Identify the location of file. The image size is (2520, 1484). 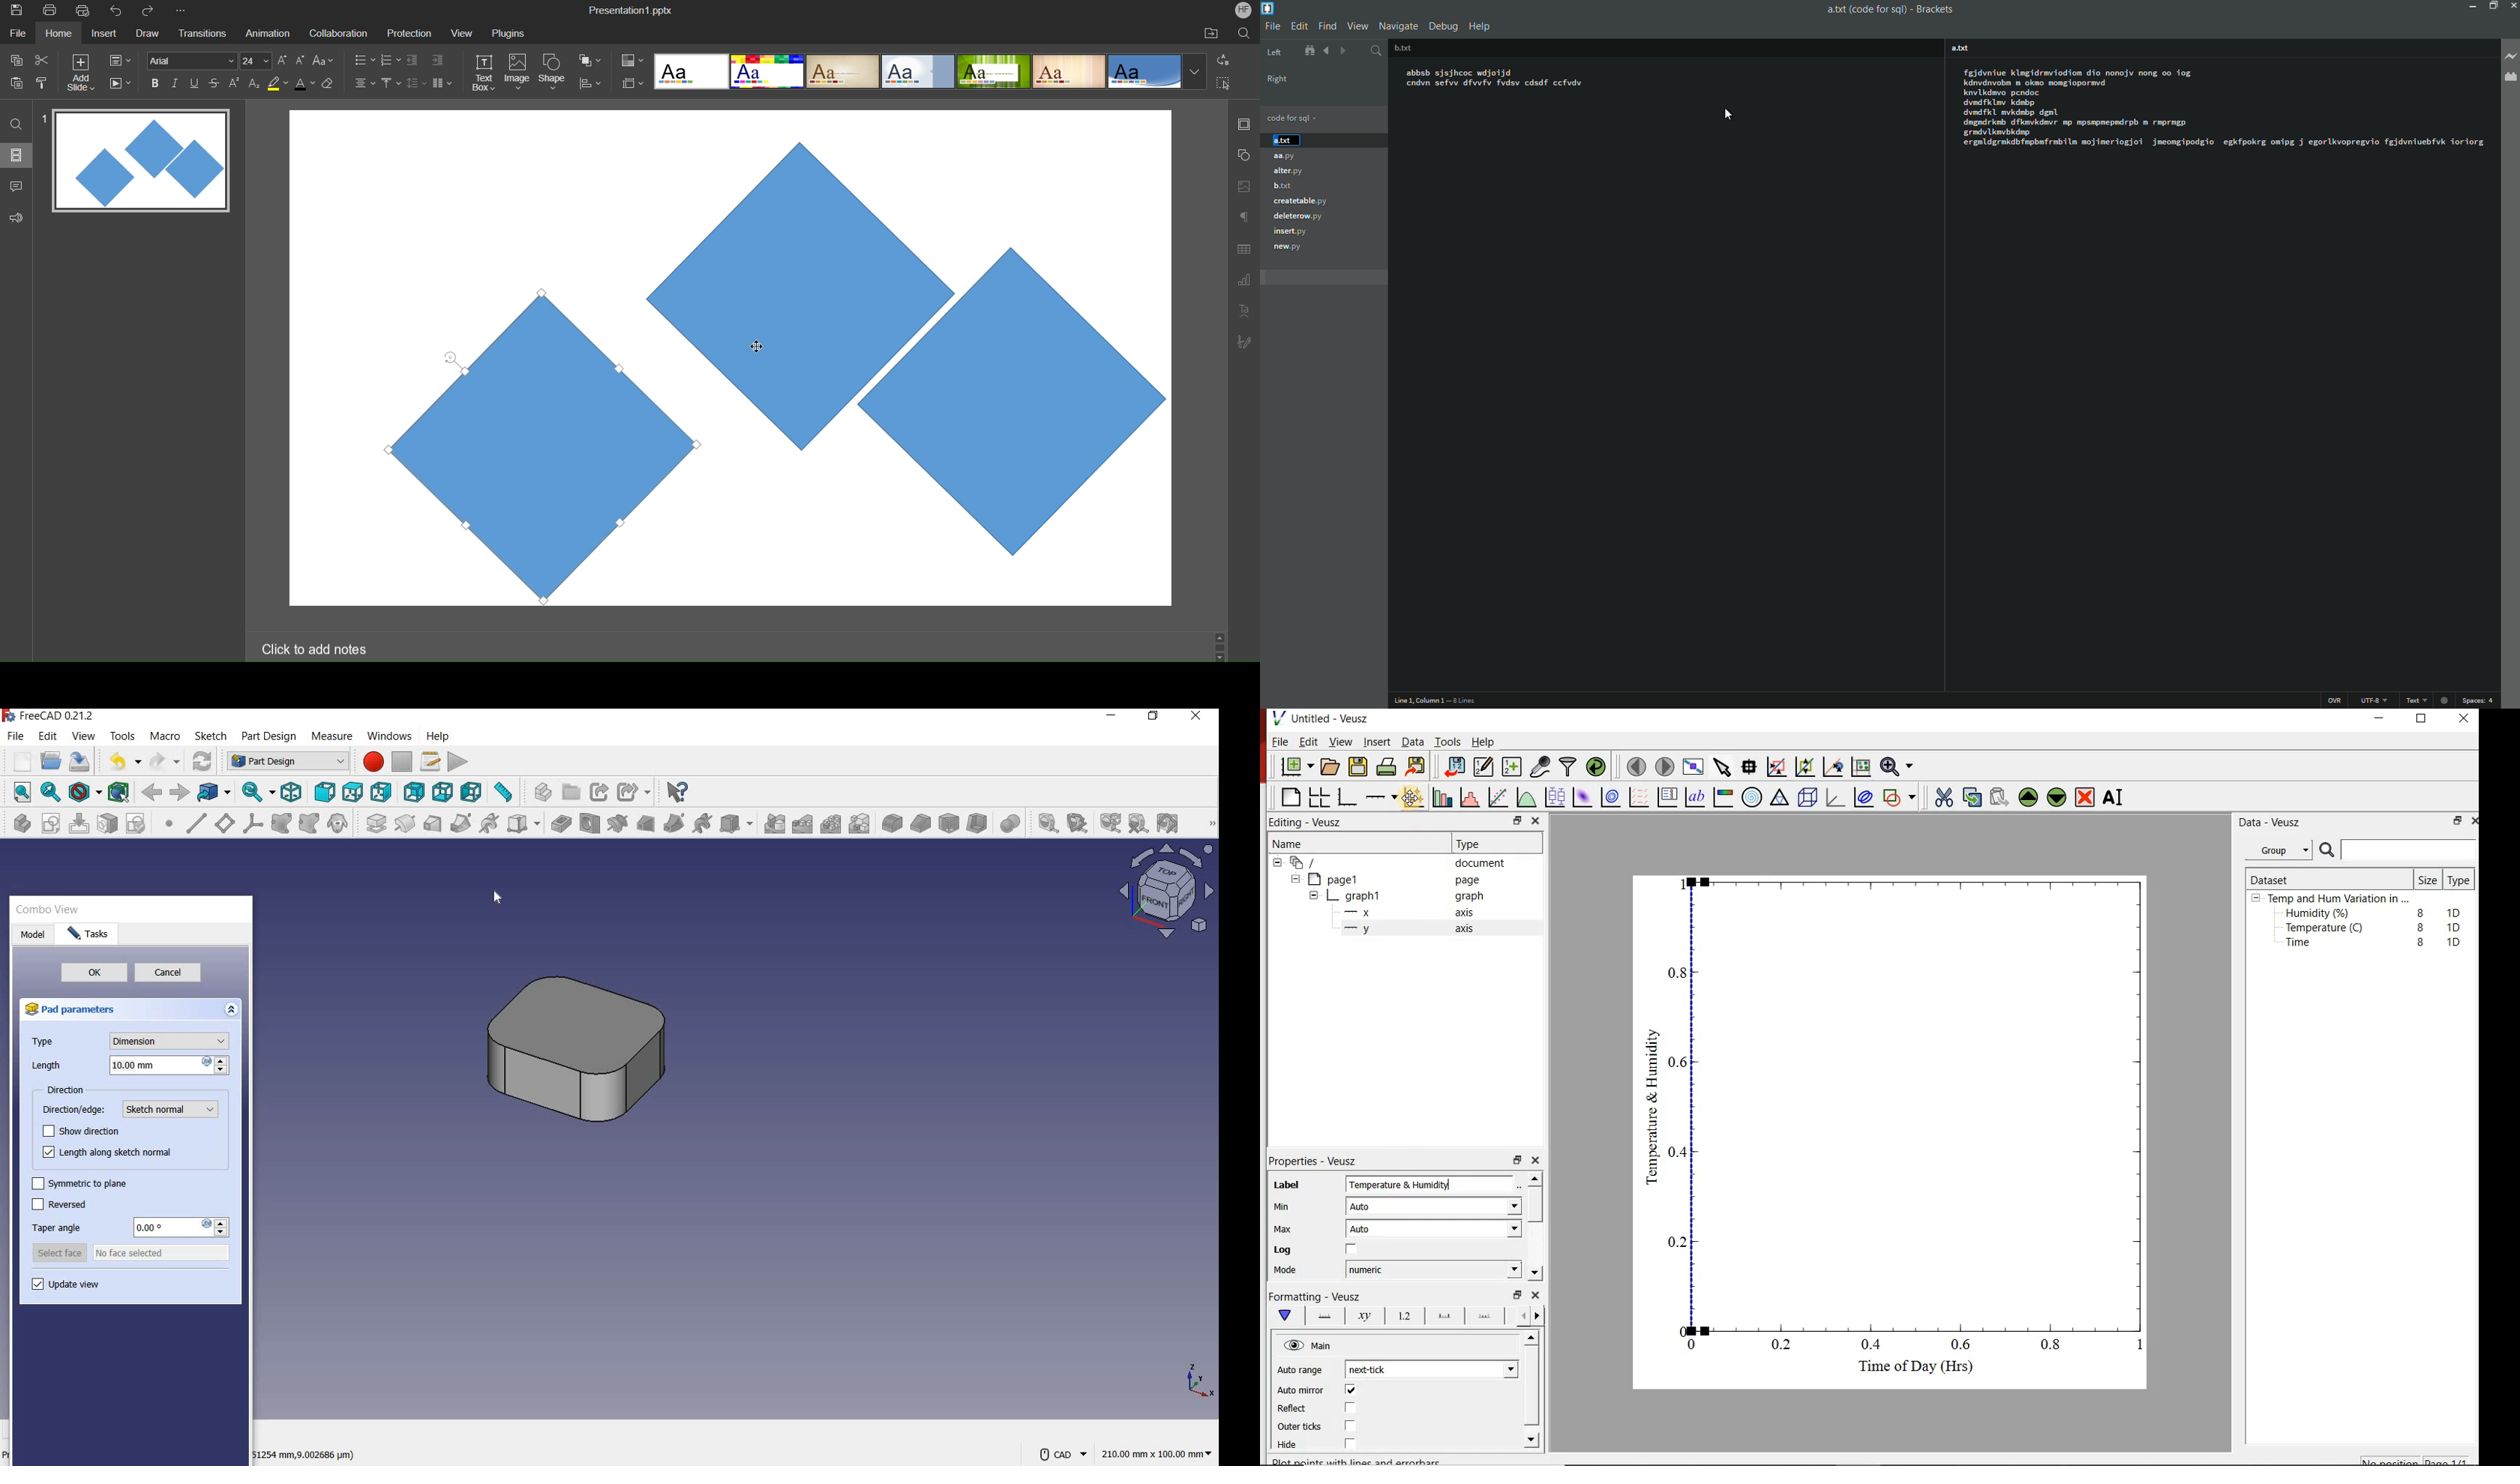
(15, 737).